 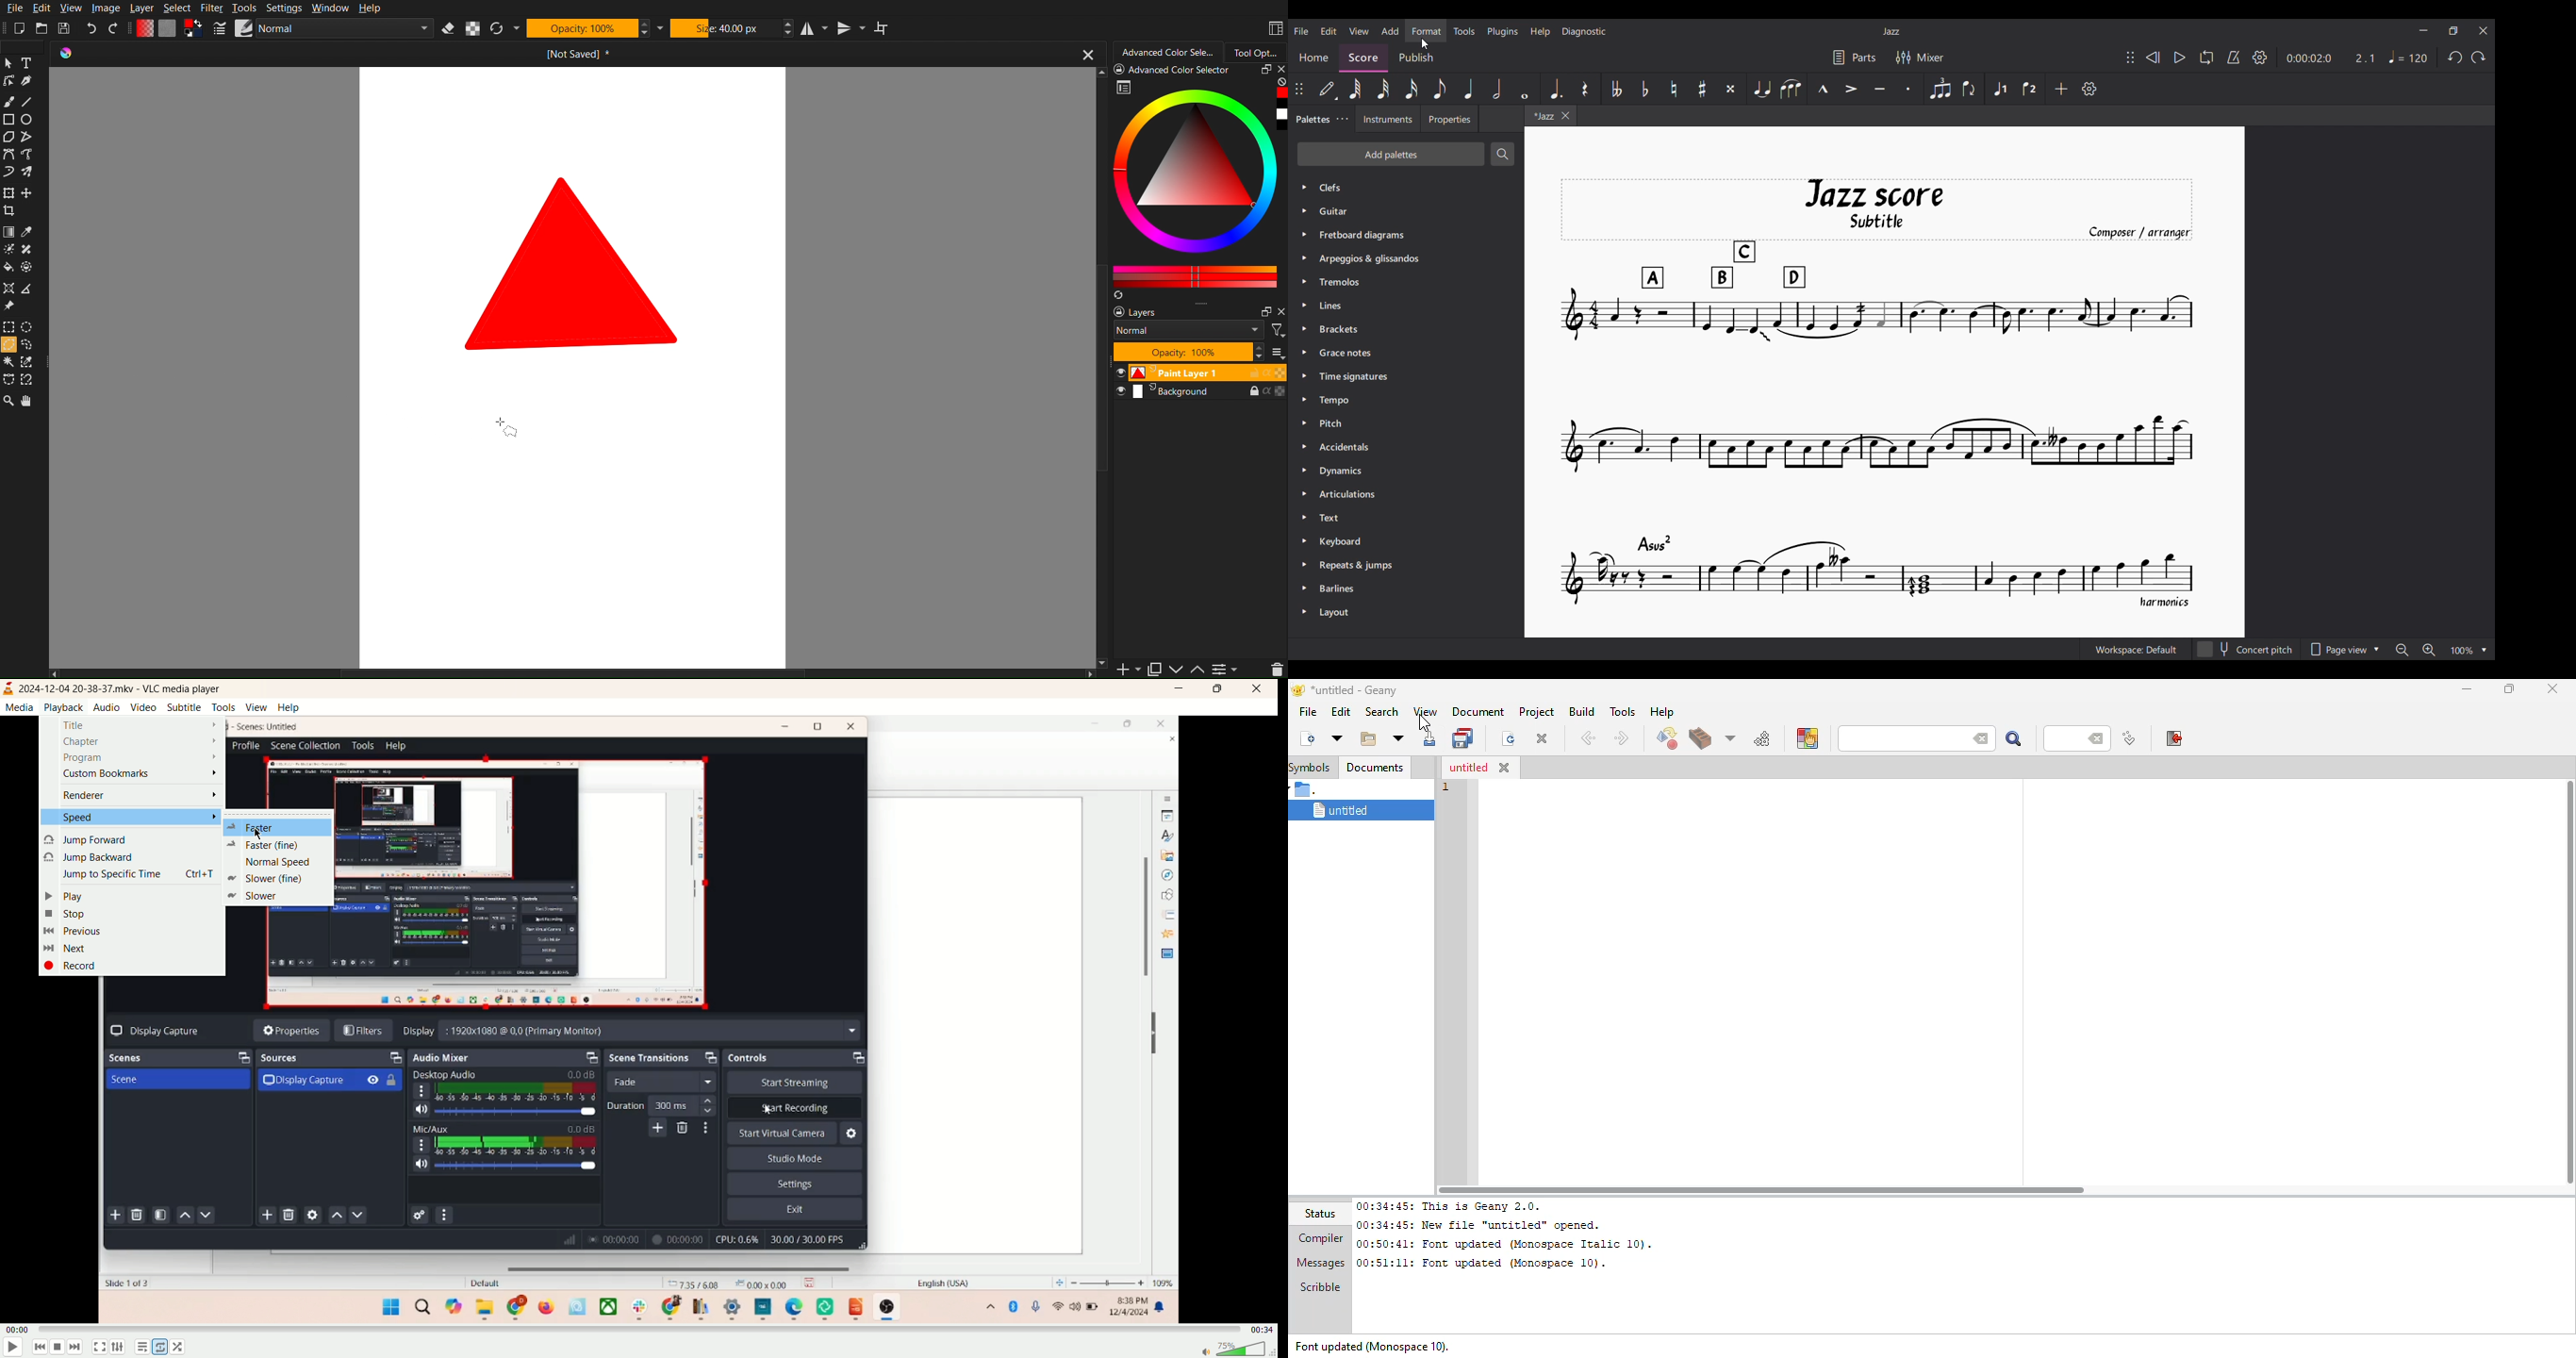 What do you see at coordinates (1328, 87) in the screenshot?
I see `Default` at bounding box center [1328, 87].